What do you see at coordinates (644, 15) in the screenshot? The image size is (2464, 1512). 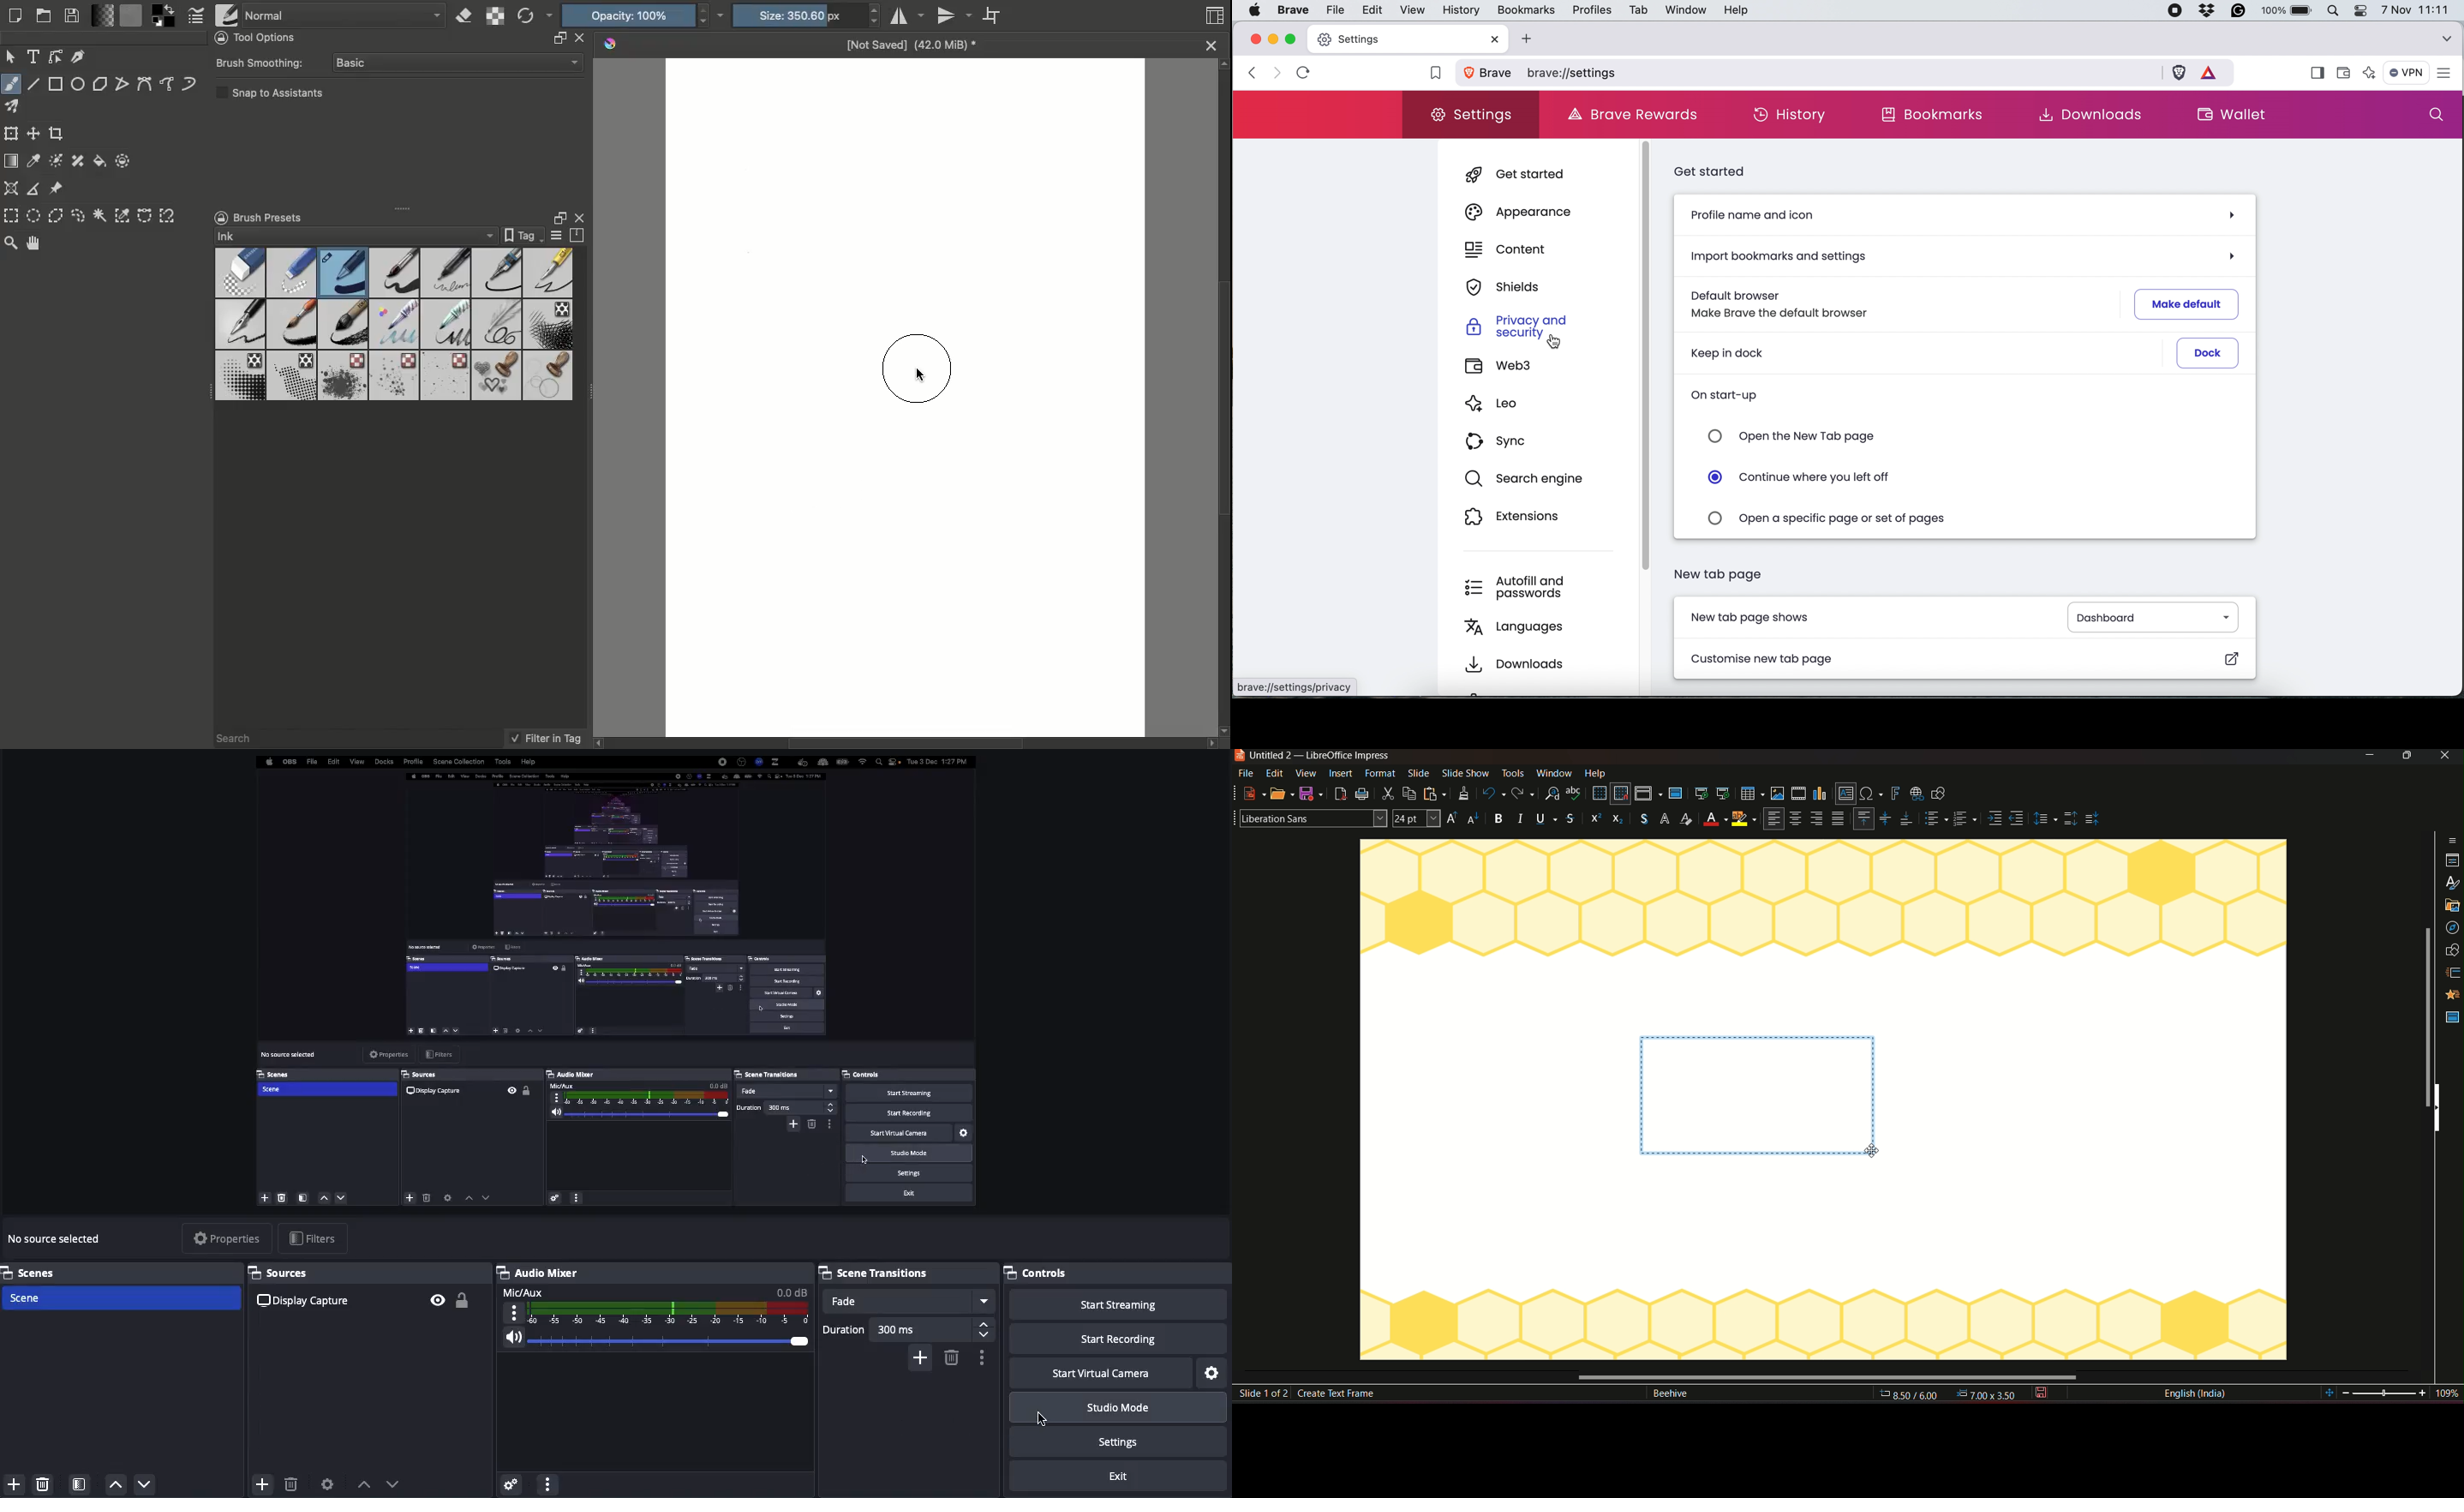 I see `Opacity` at bounding box center [644, 15].